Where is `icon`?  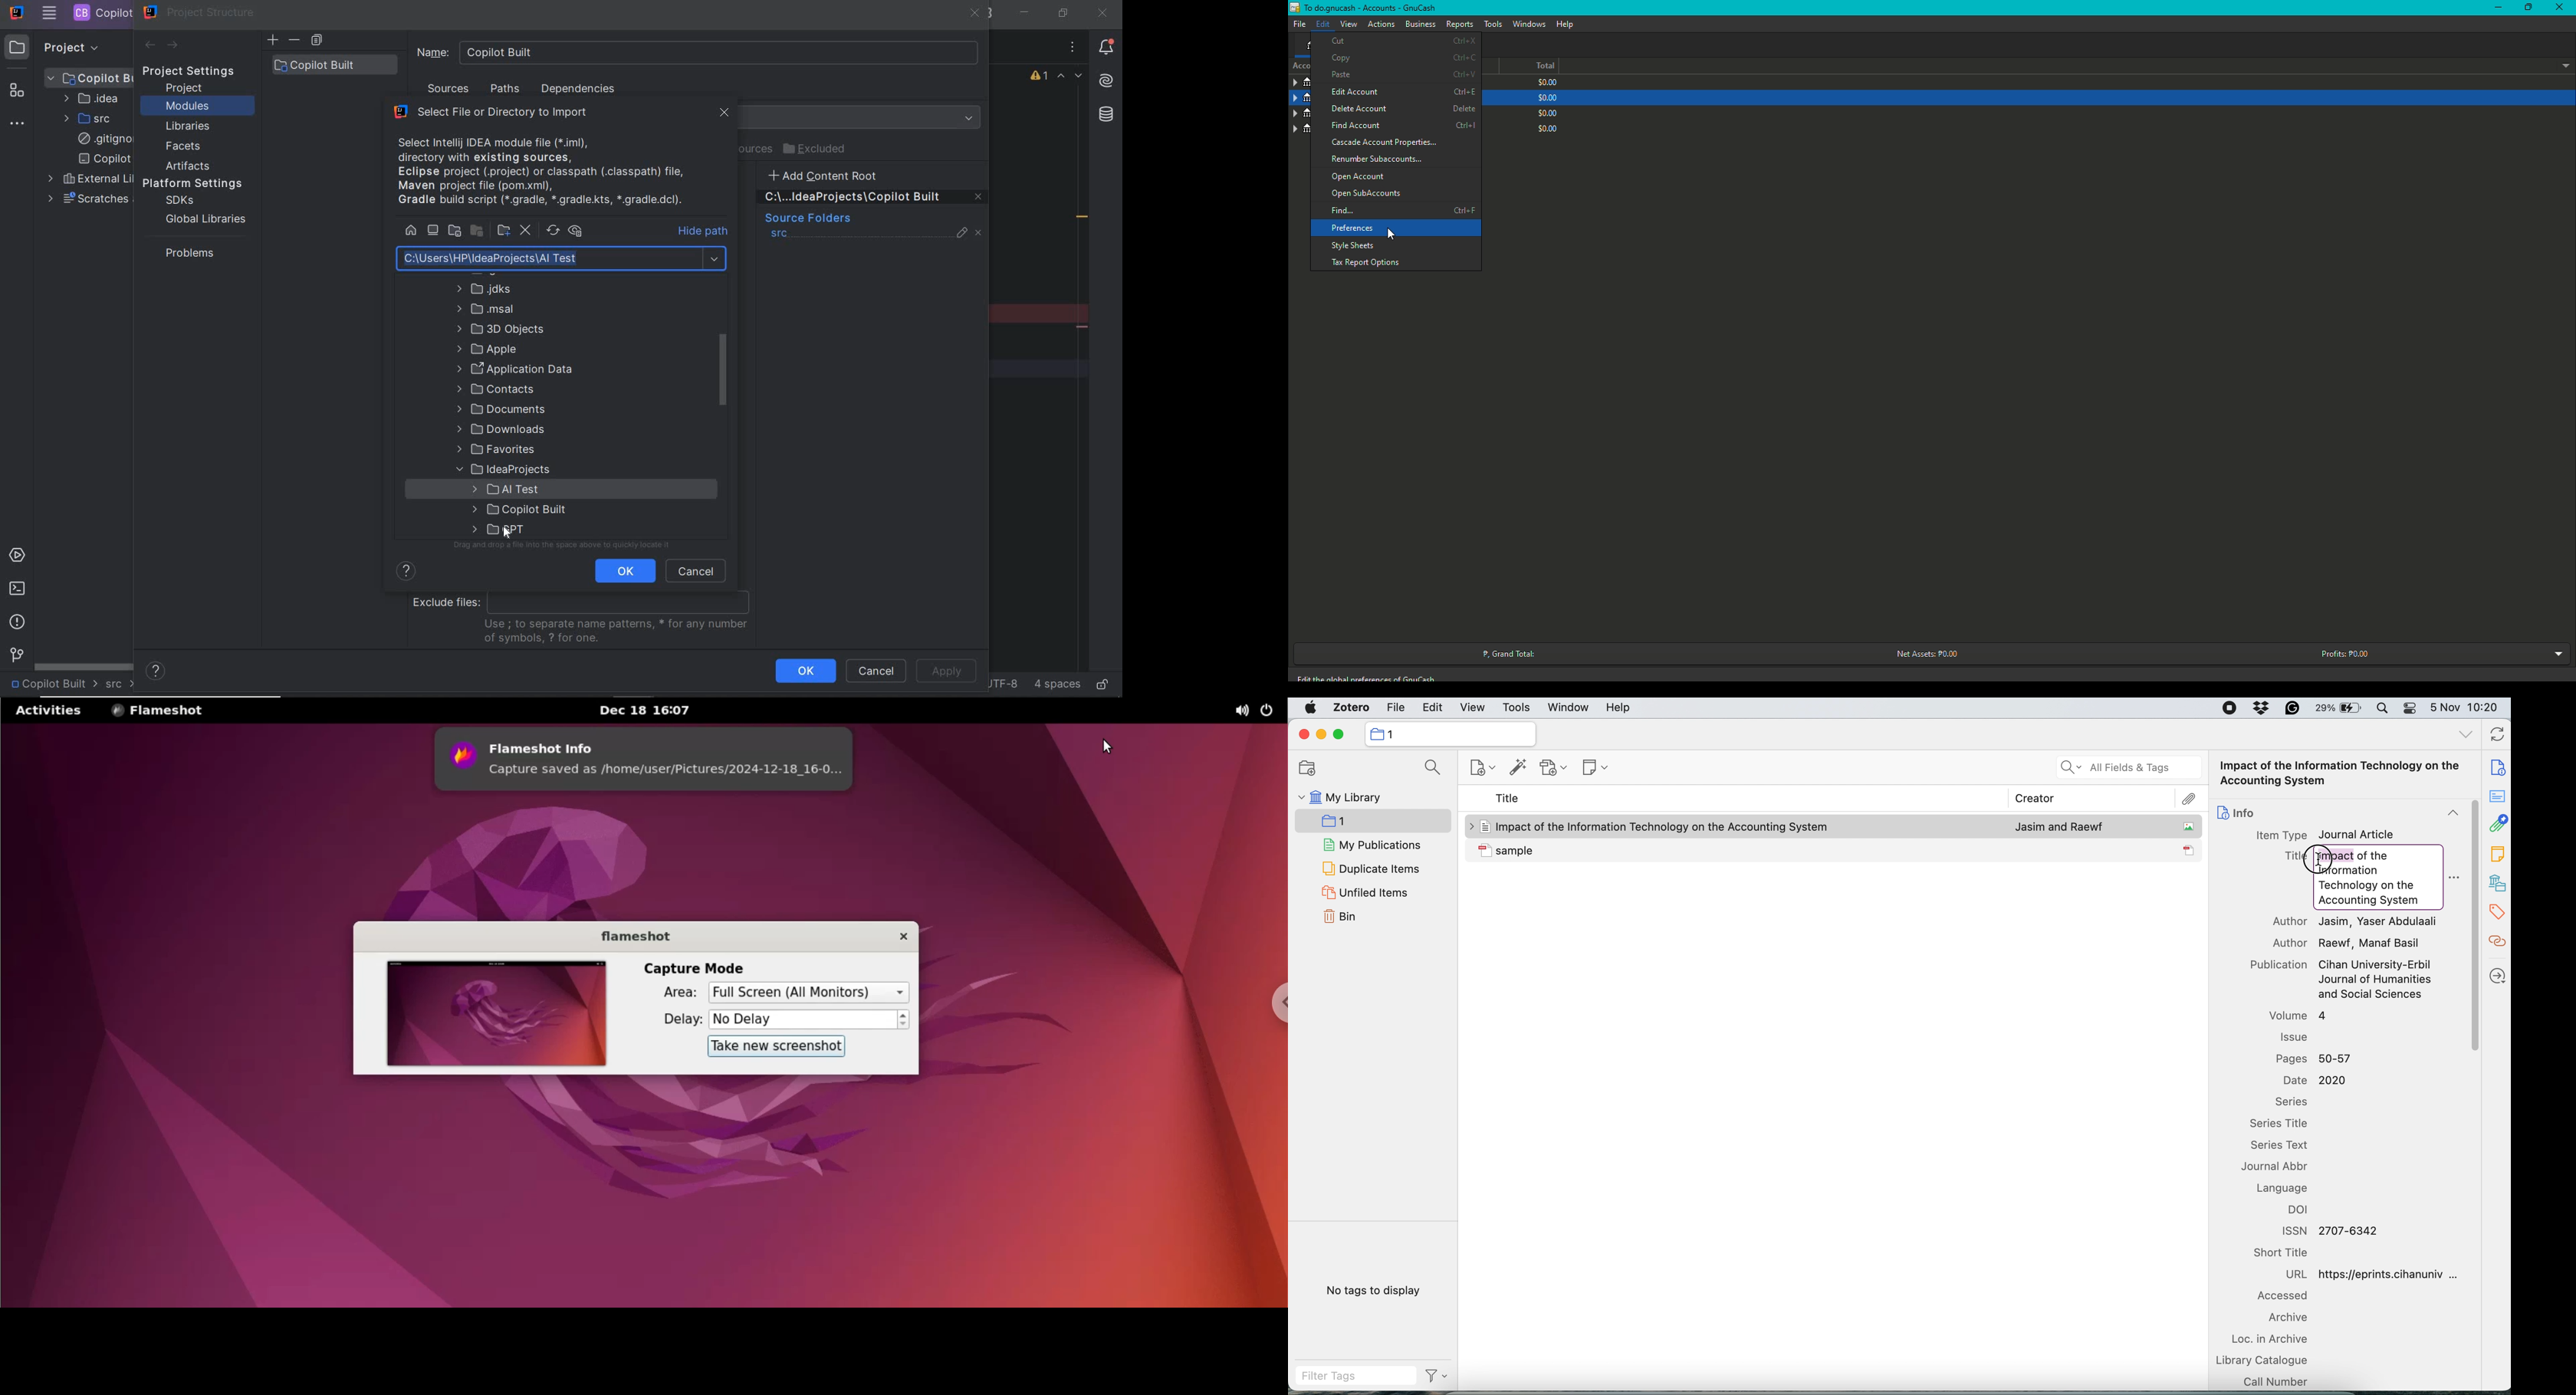 icon is located at coordinates (1485, 849).